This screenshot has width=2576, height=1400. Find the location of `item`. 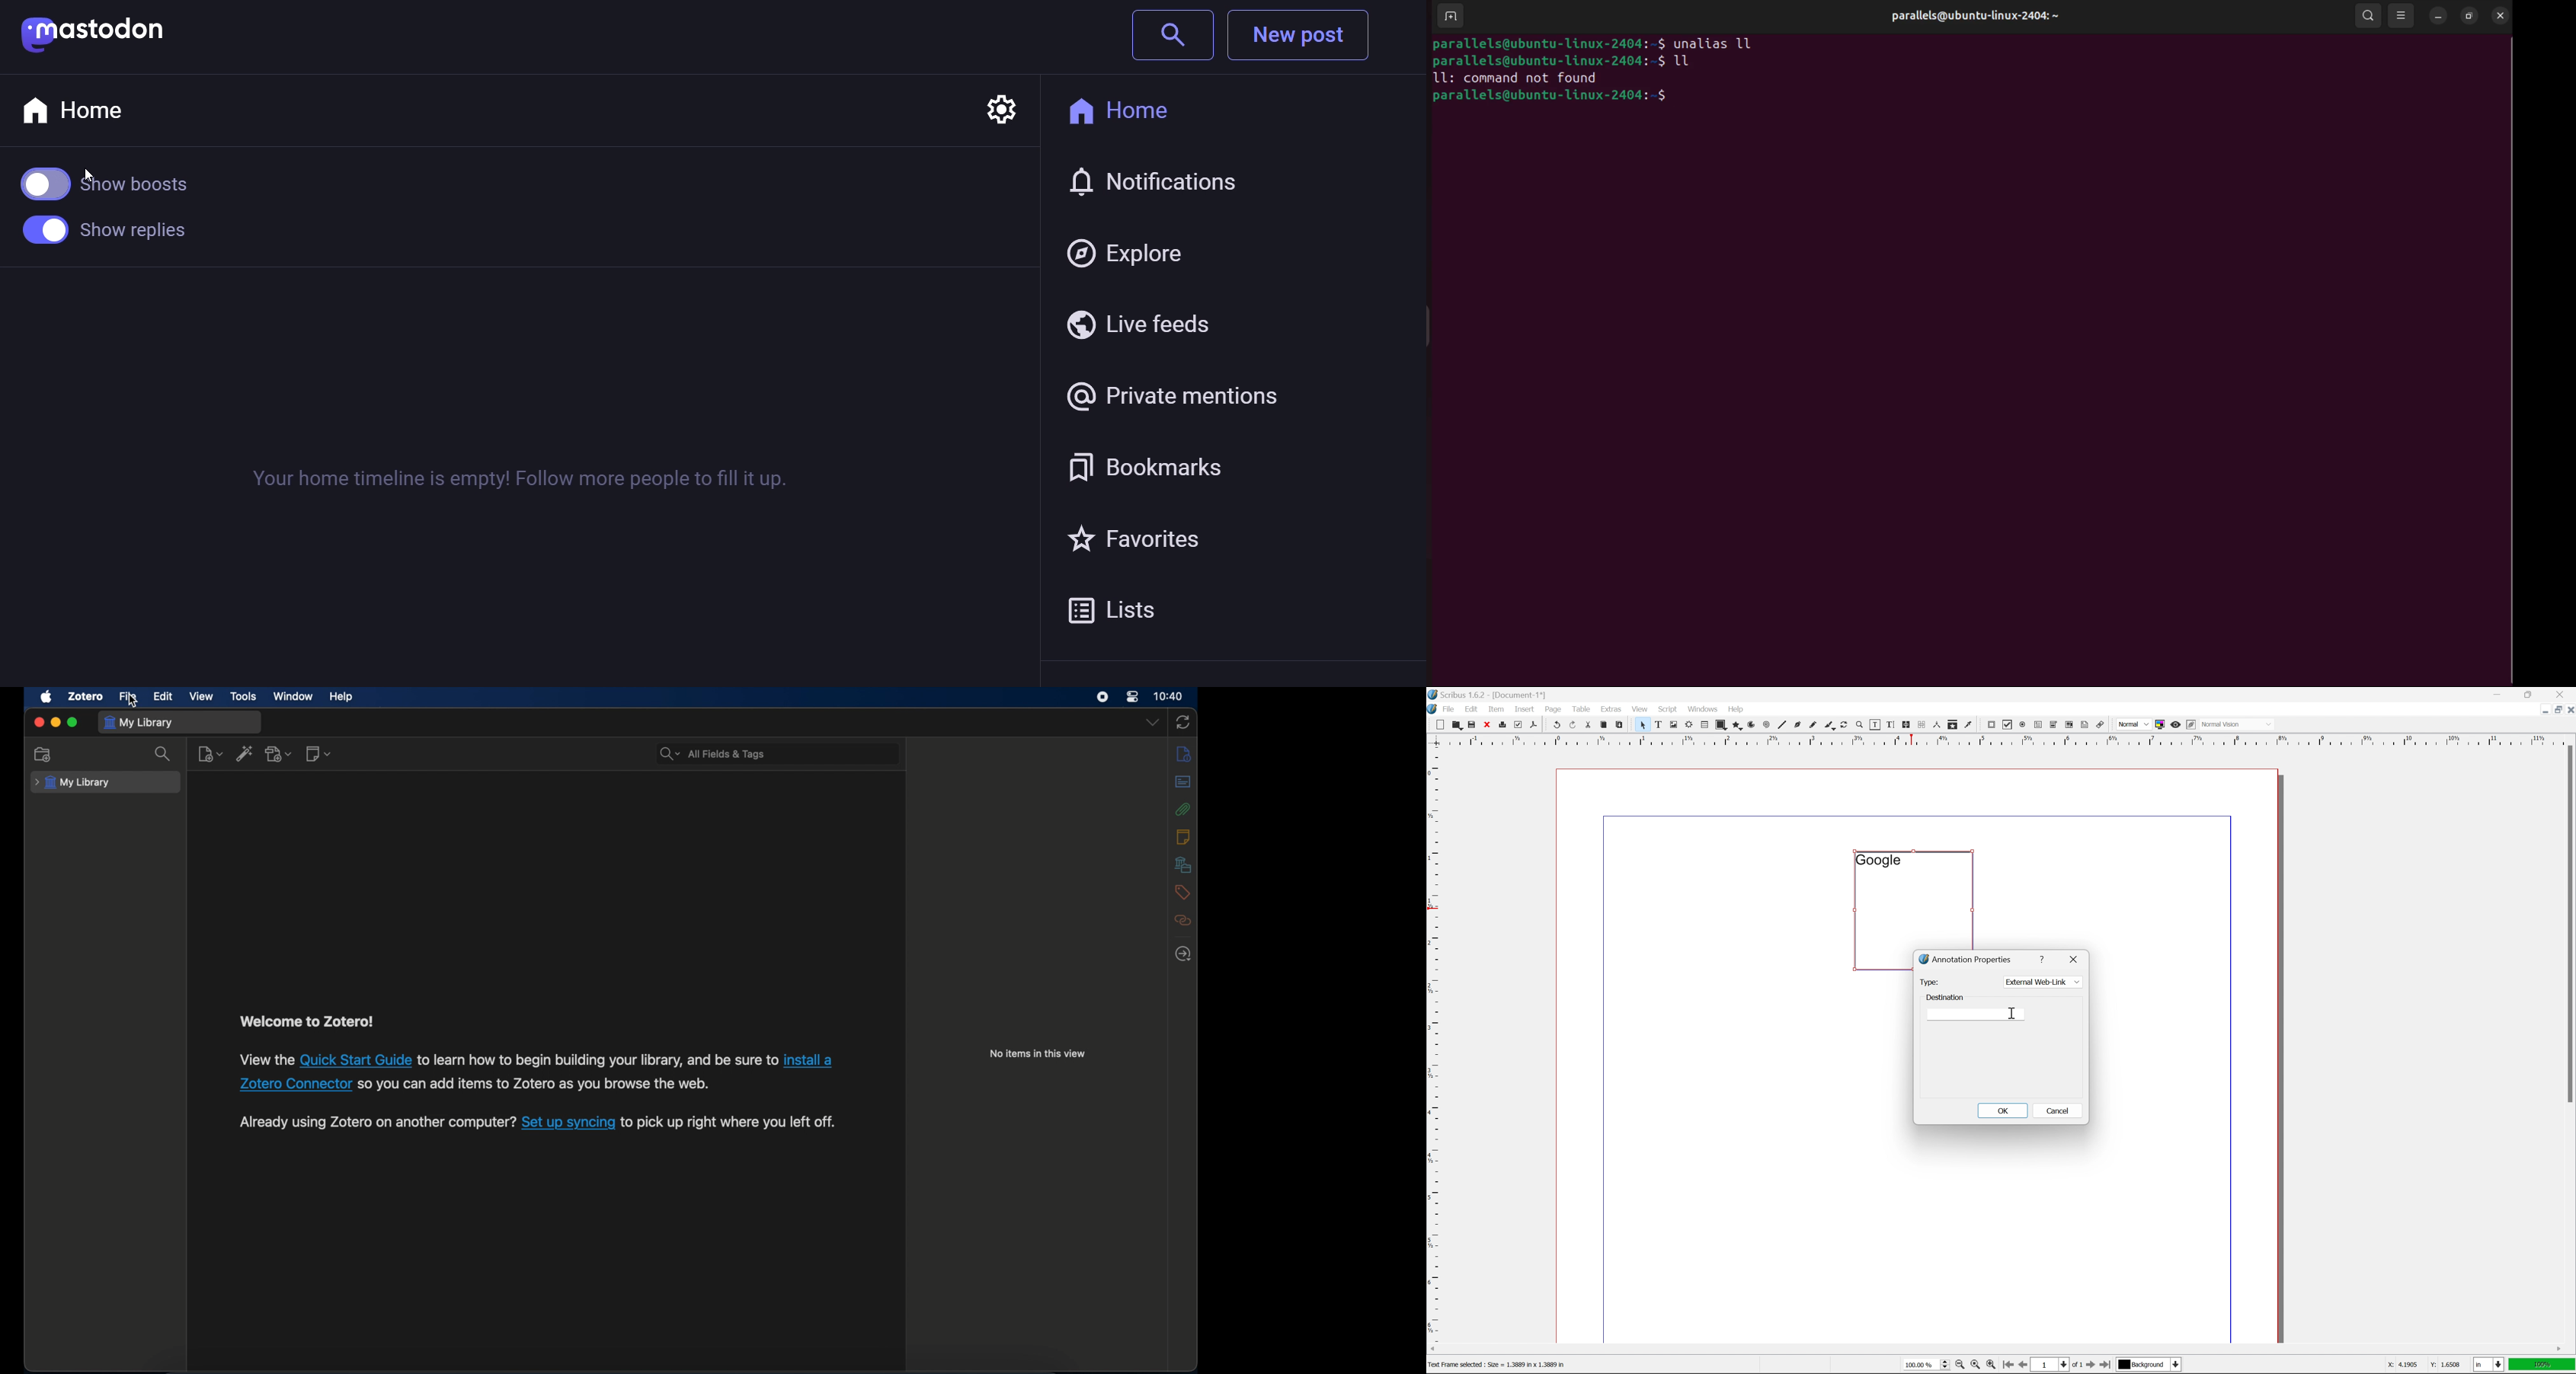

item is located at coordinates (1499, 708).